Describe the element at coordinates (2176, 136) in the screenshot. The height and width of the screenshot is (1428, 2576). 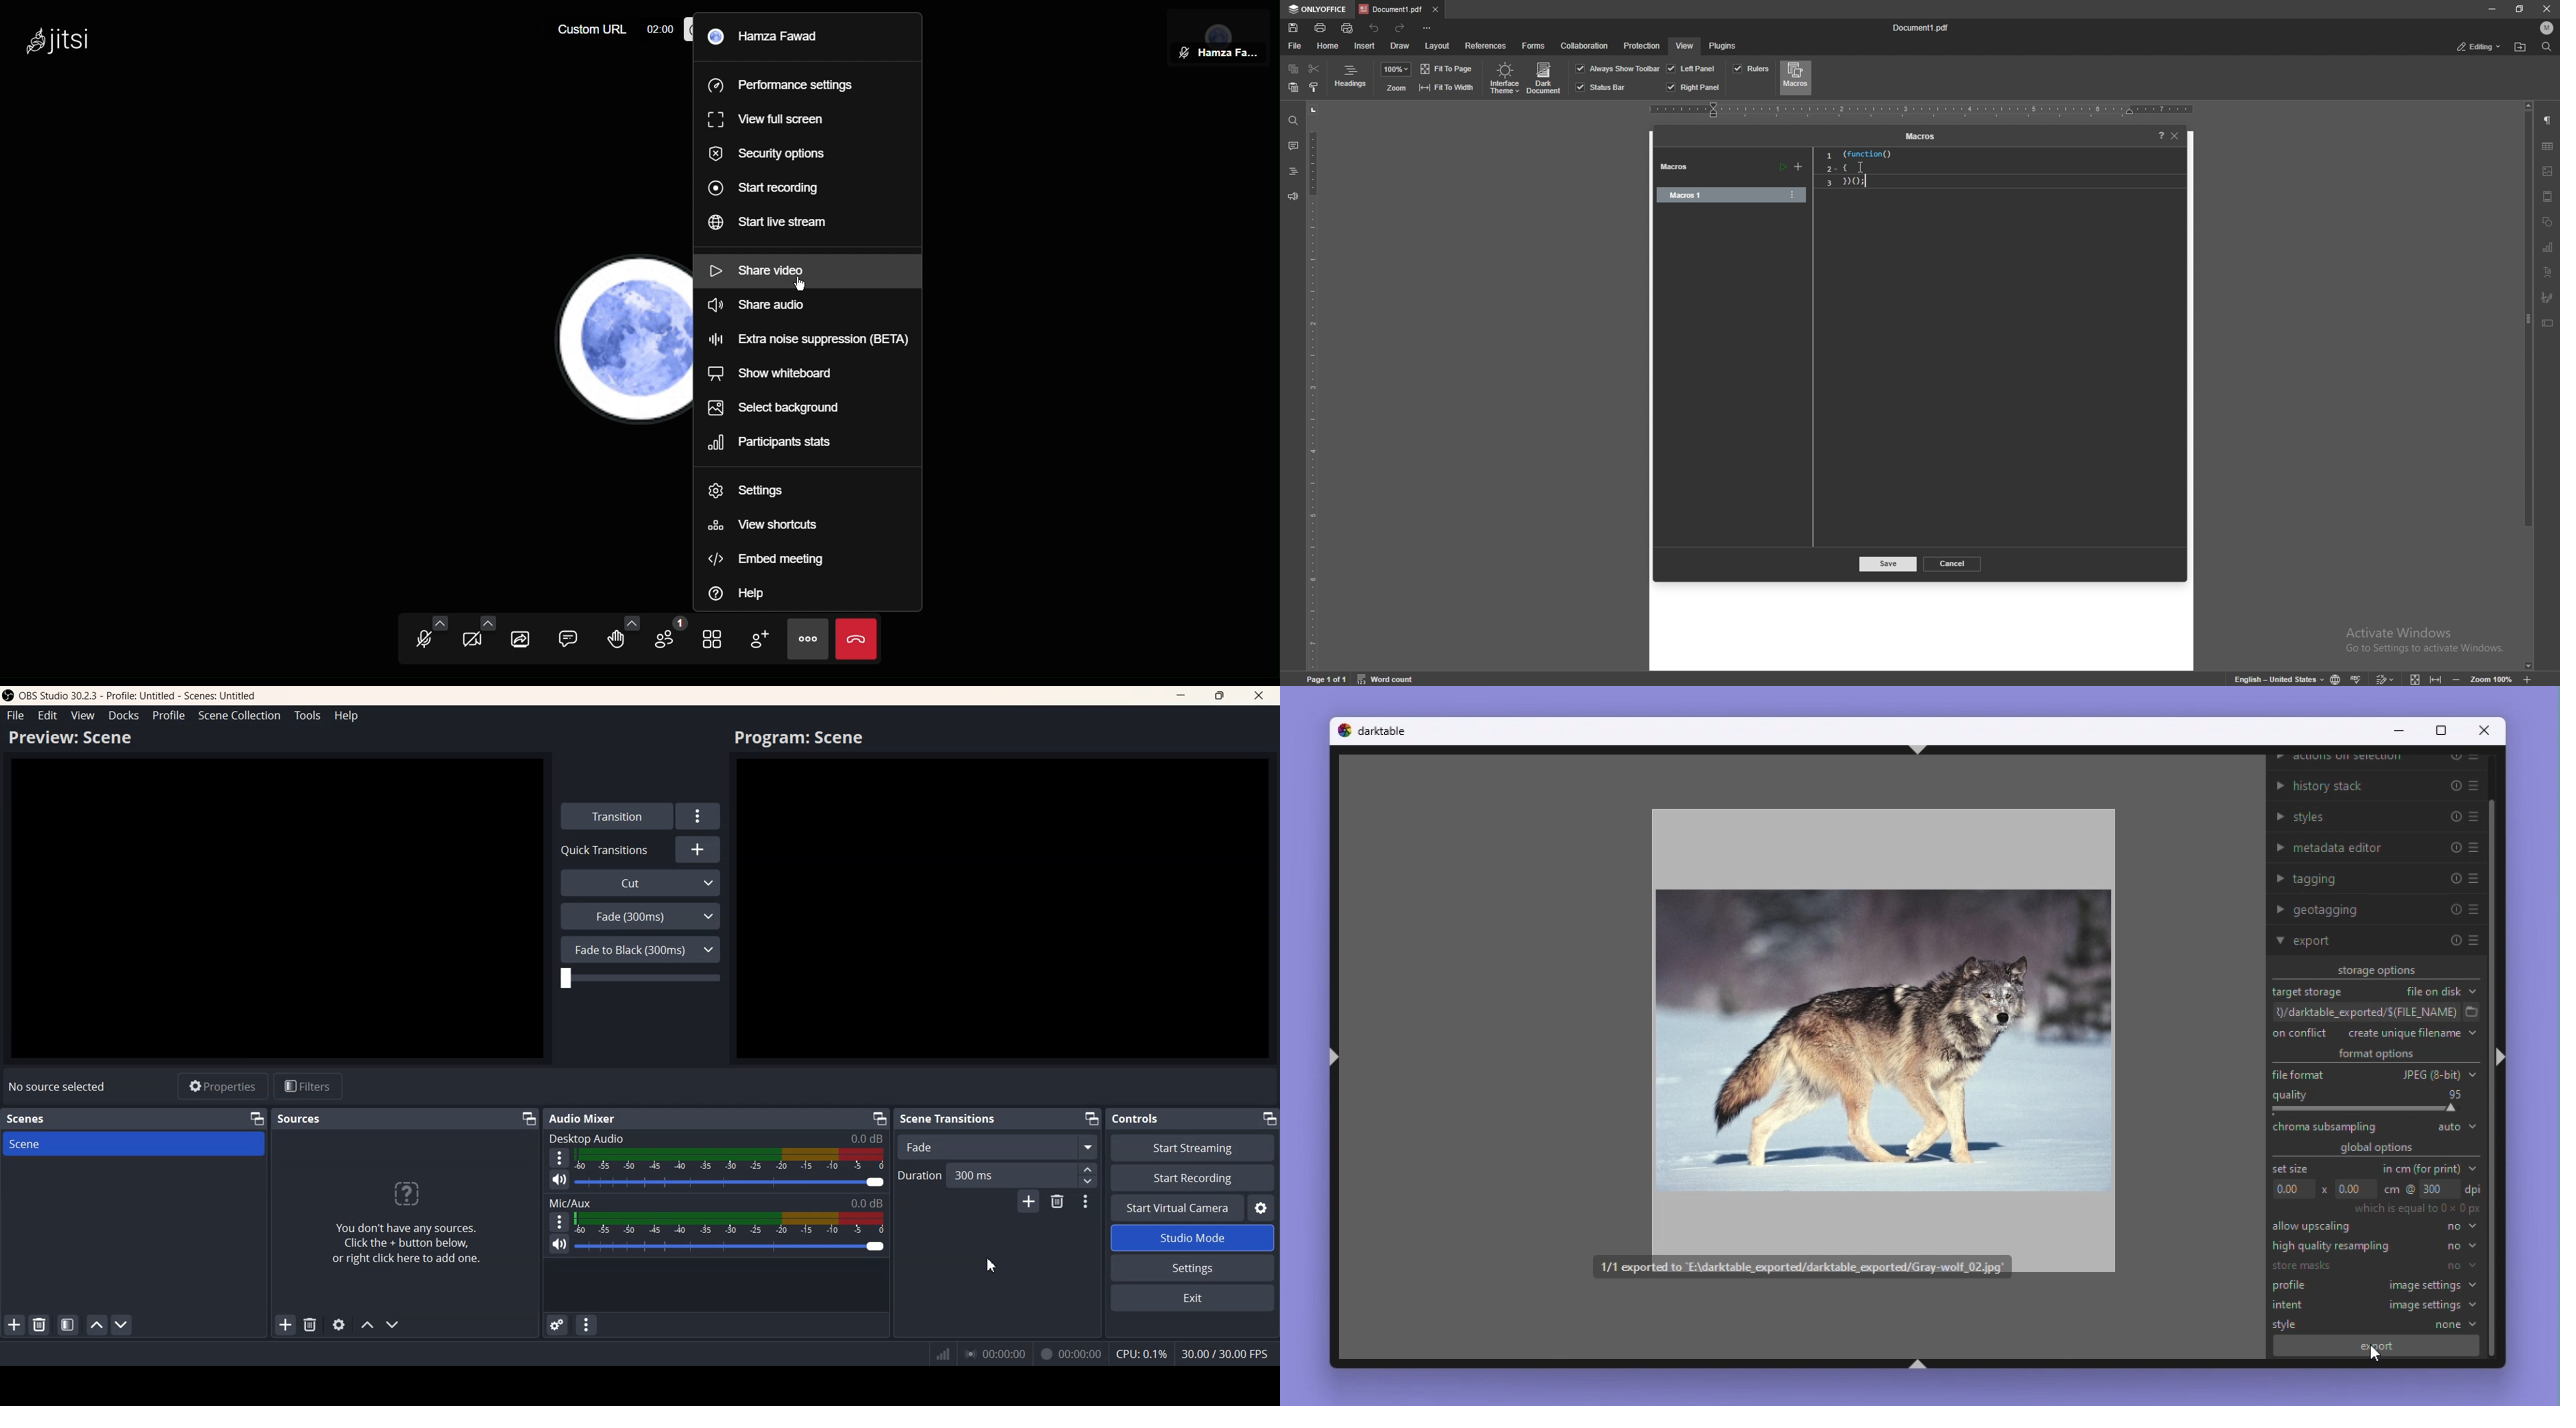
I see `close` at that location.